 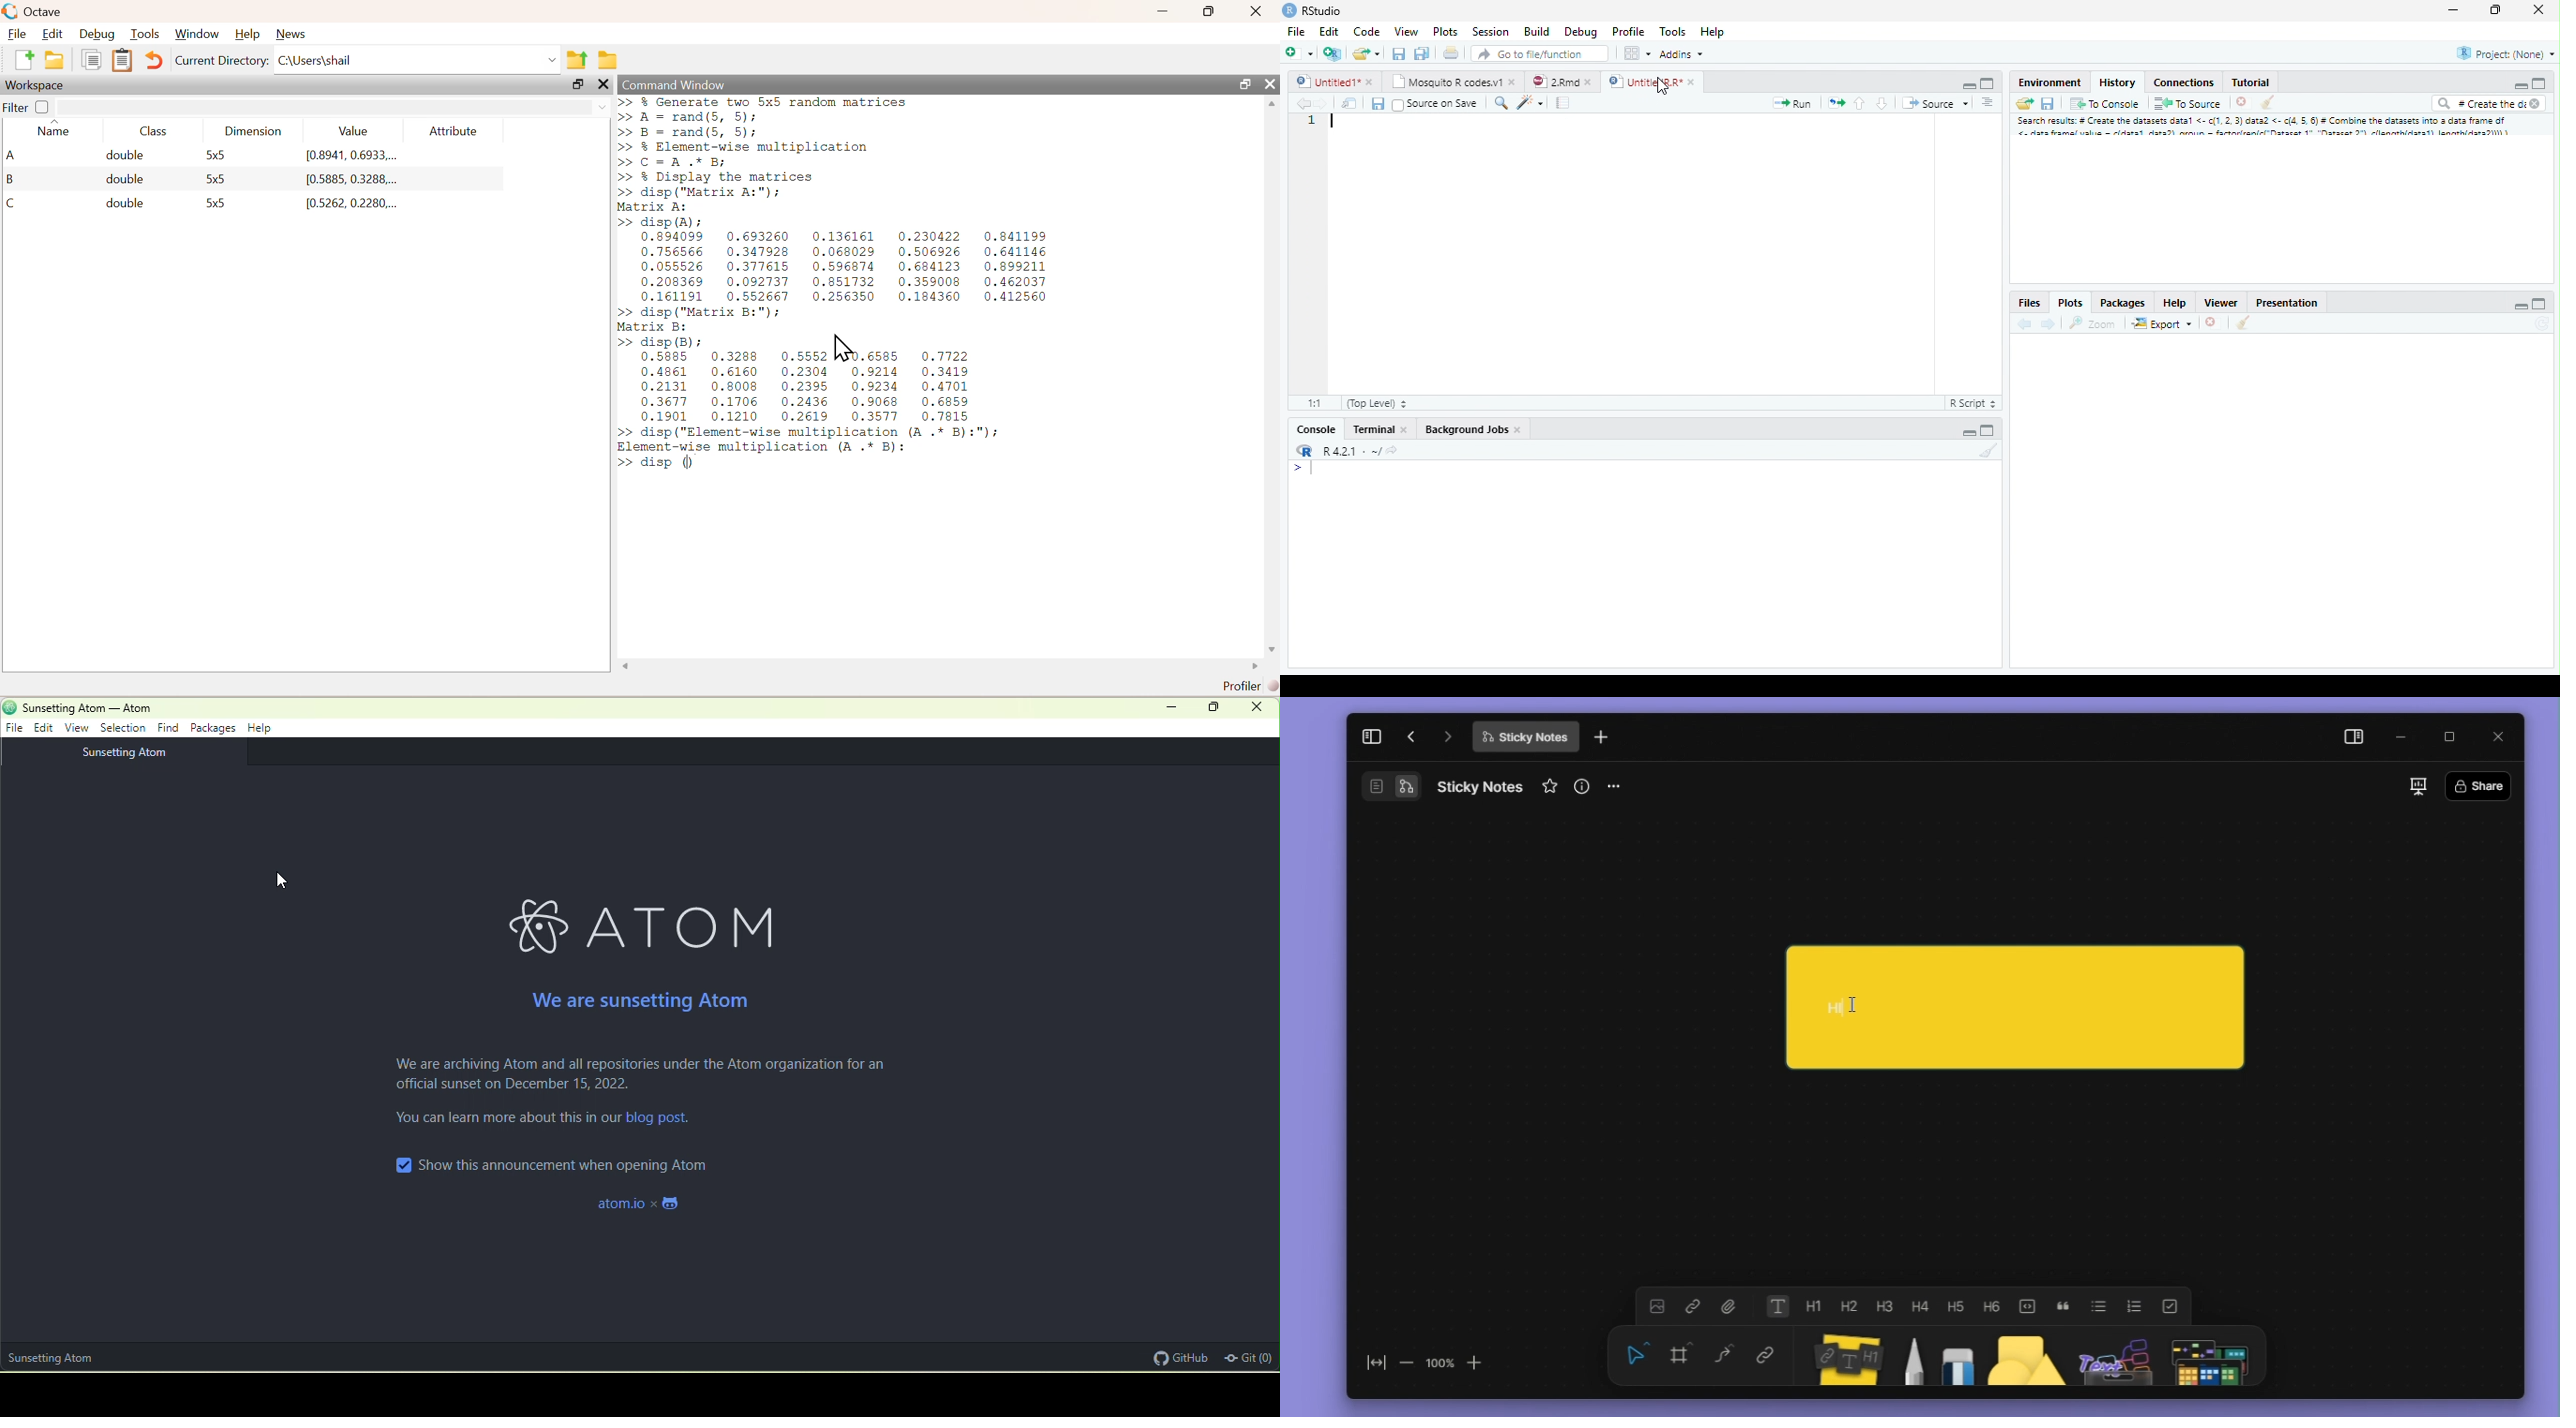 What do you see at coordinates (1337, 80) in the screenshot?
I see `Untitled` at bounding box center [1337, 80].